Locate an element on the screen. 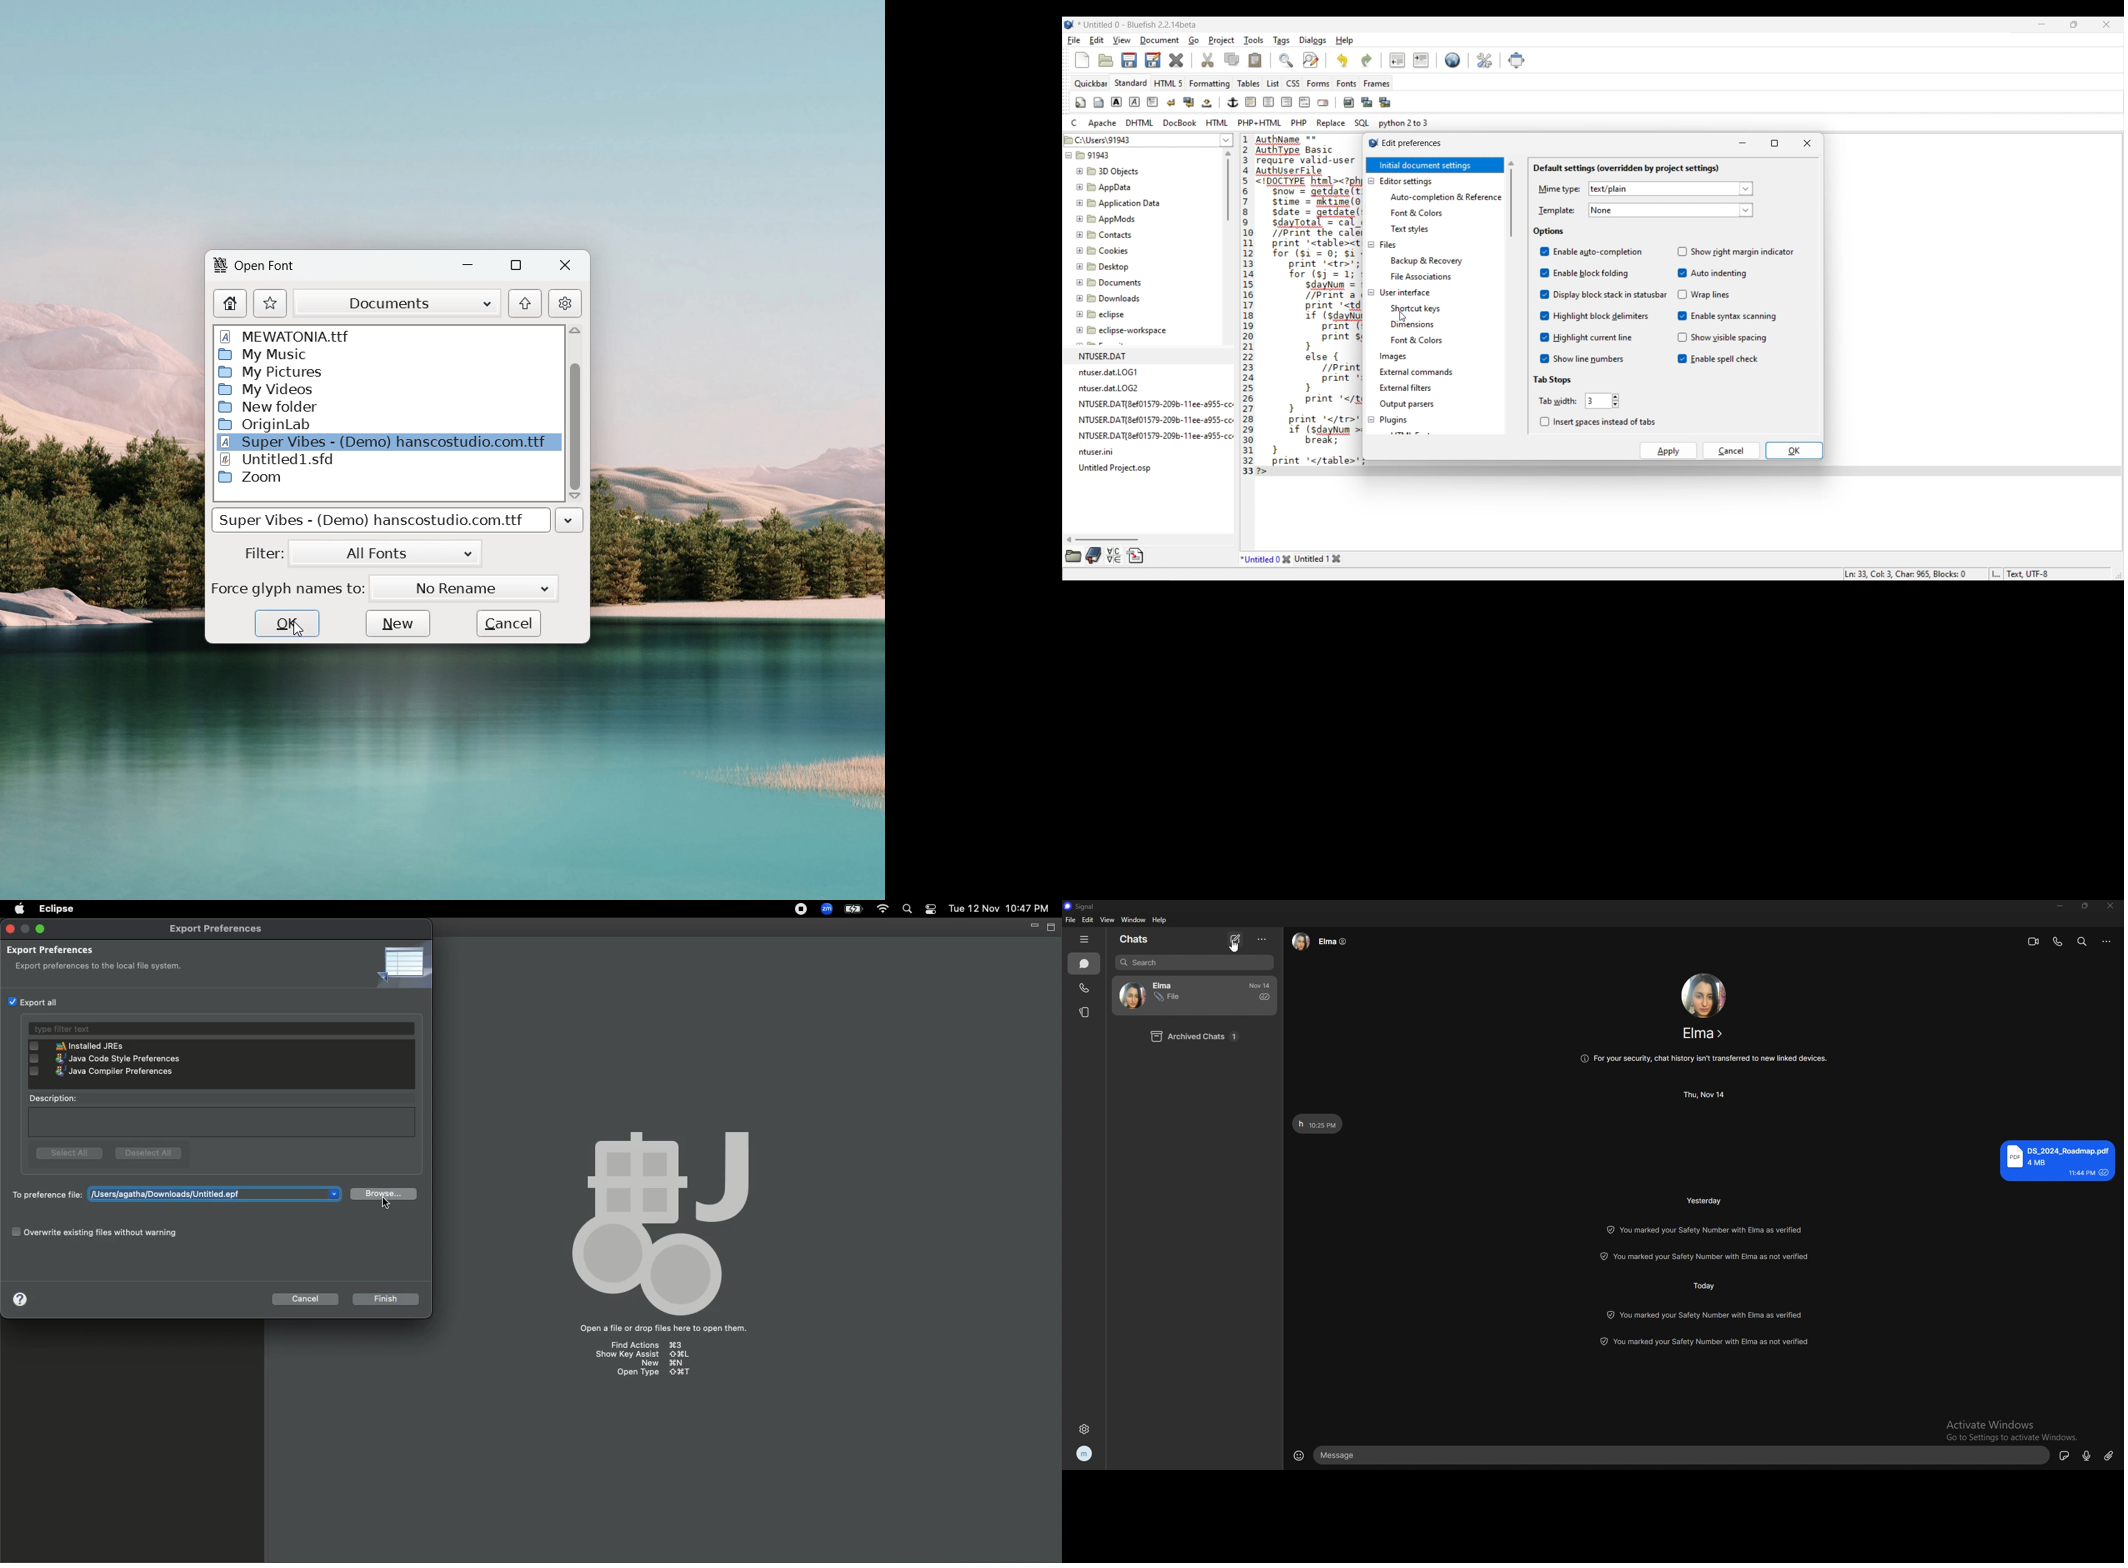  Description is located at coordinates (221, 1115).